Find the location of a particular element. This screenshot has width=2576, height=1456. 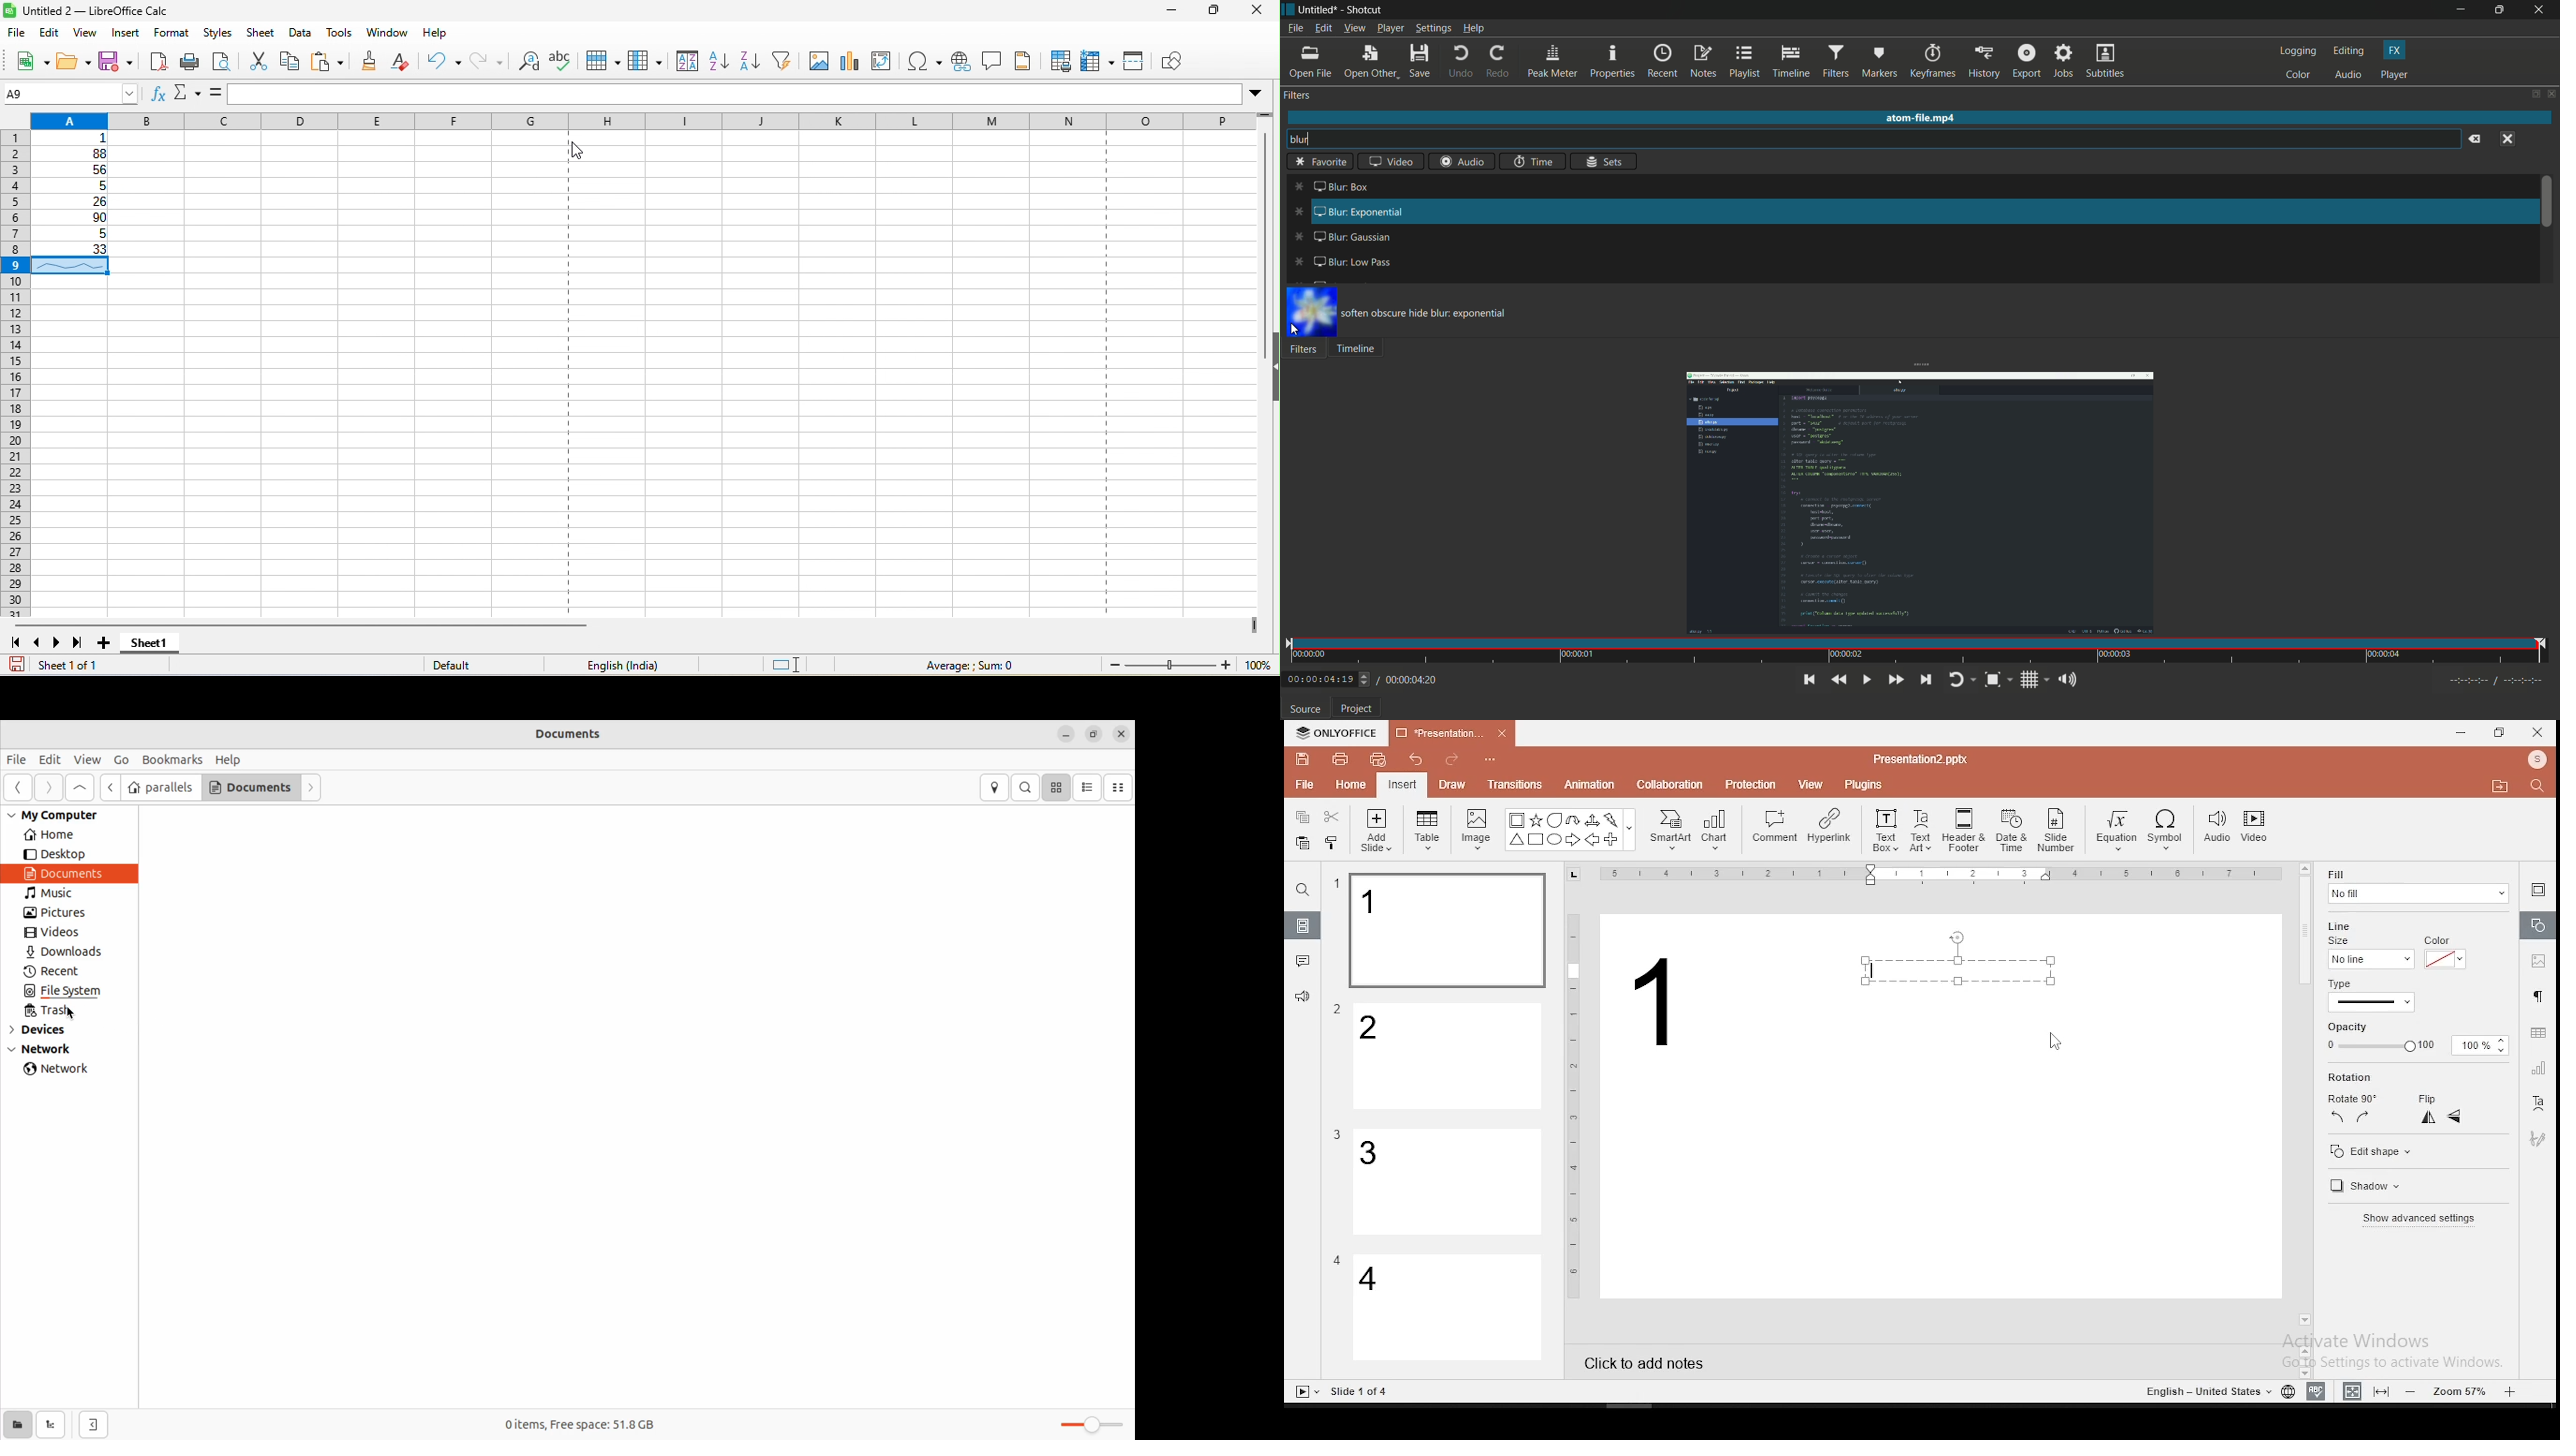

protection is located at coordinates (1751, 783).